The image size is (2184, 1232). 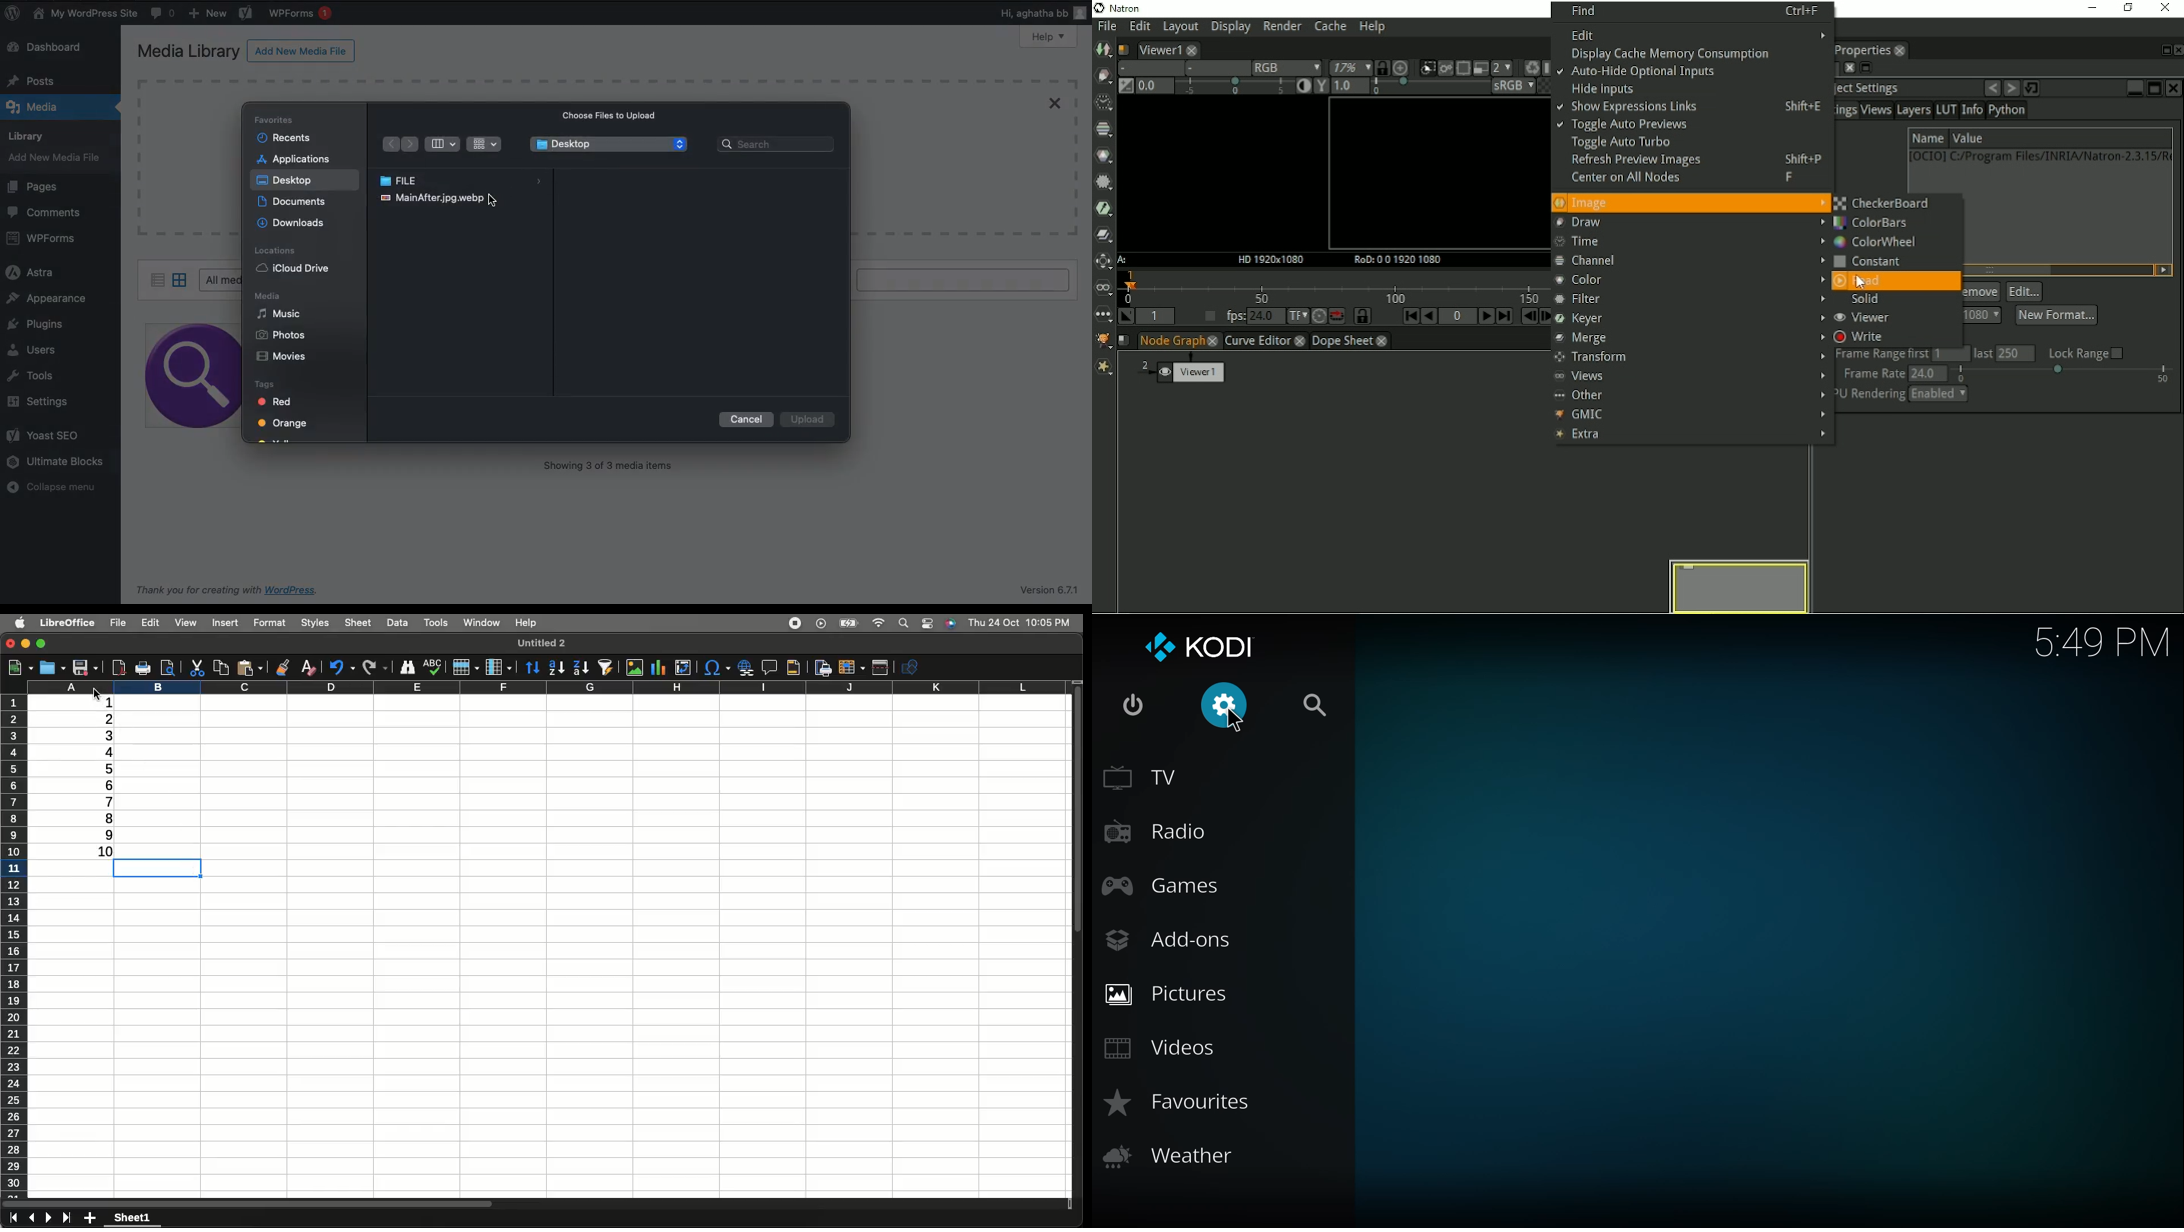 What do you see at coordinates (219, 667) in the screenshot?
I see `Copy` at bounding box center [219, 667].